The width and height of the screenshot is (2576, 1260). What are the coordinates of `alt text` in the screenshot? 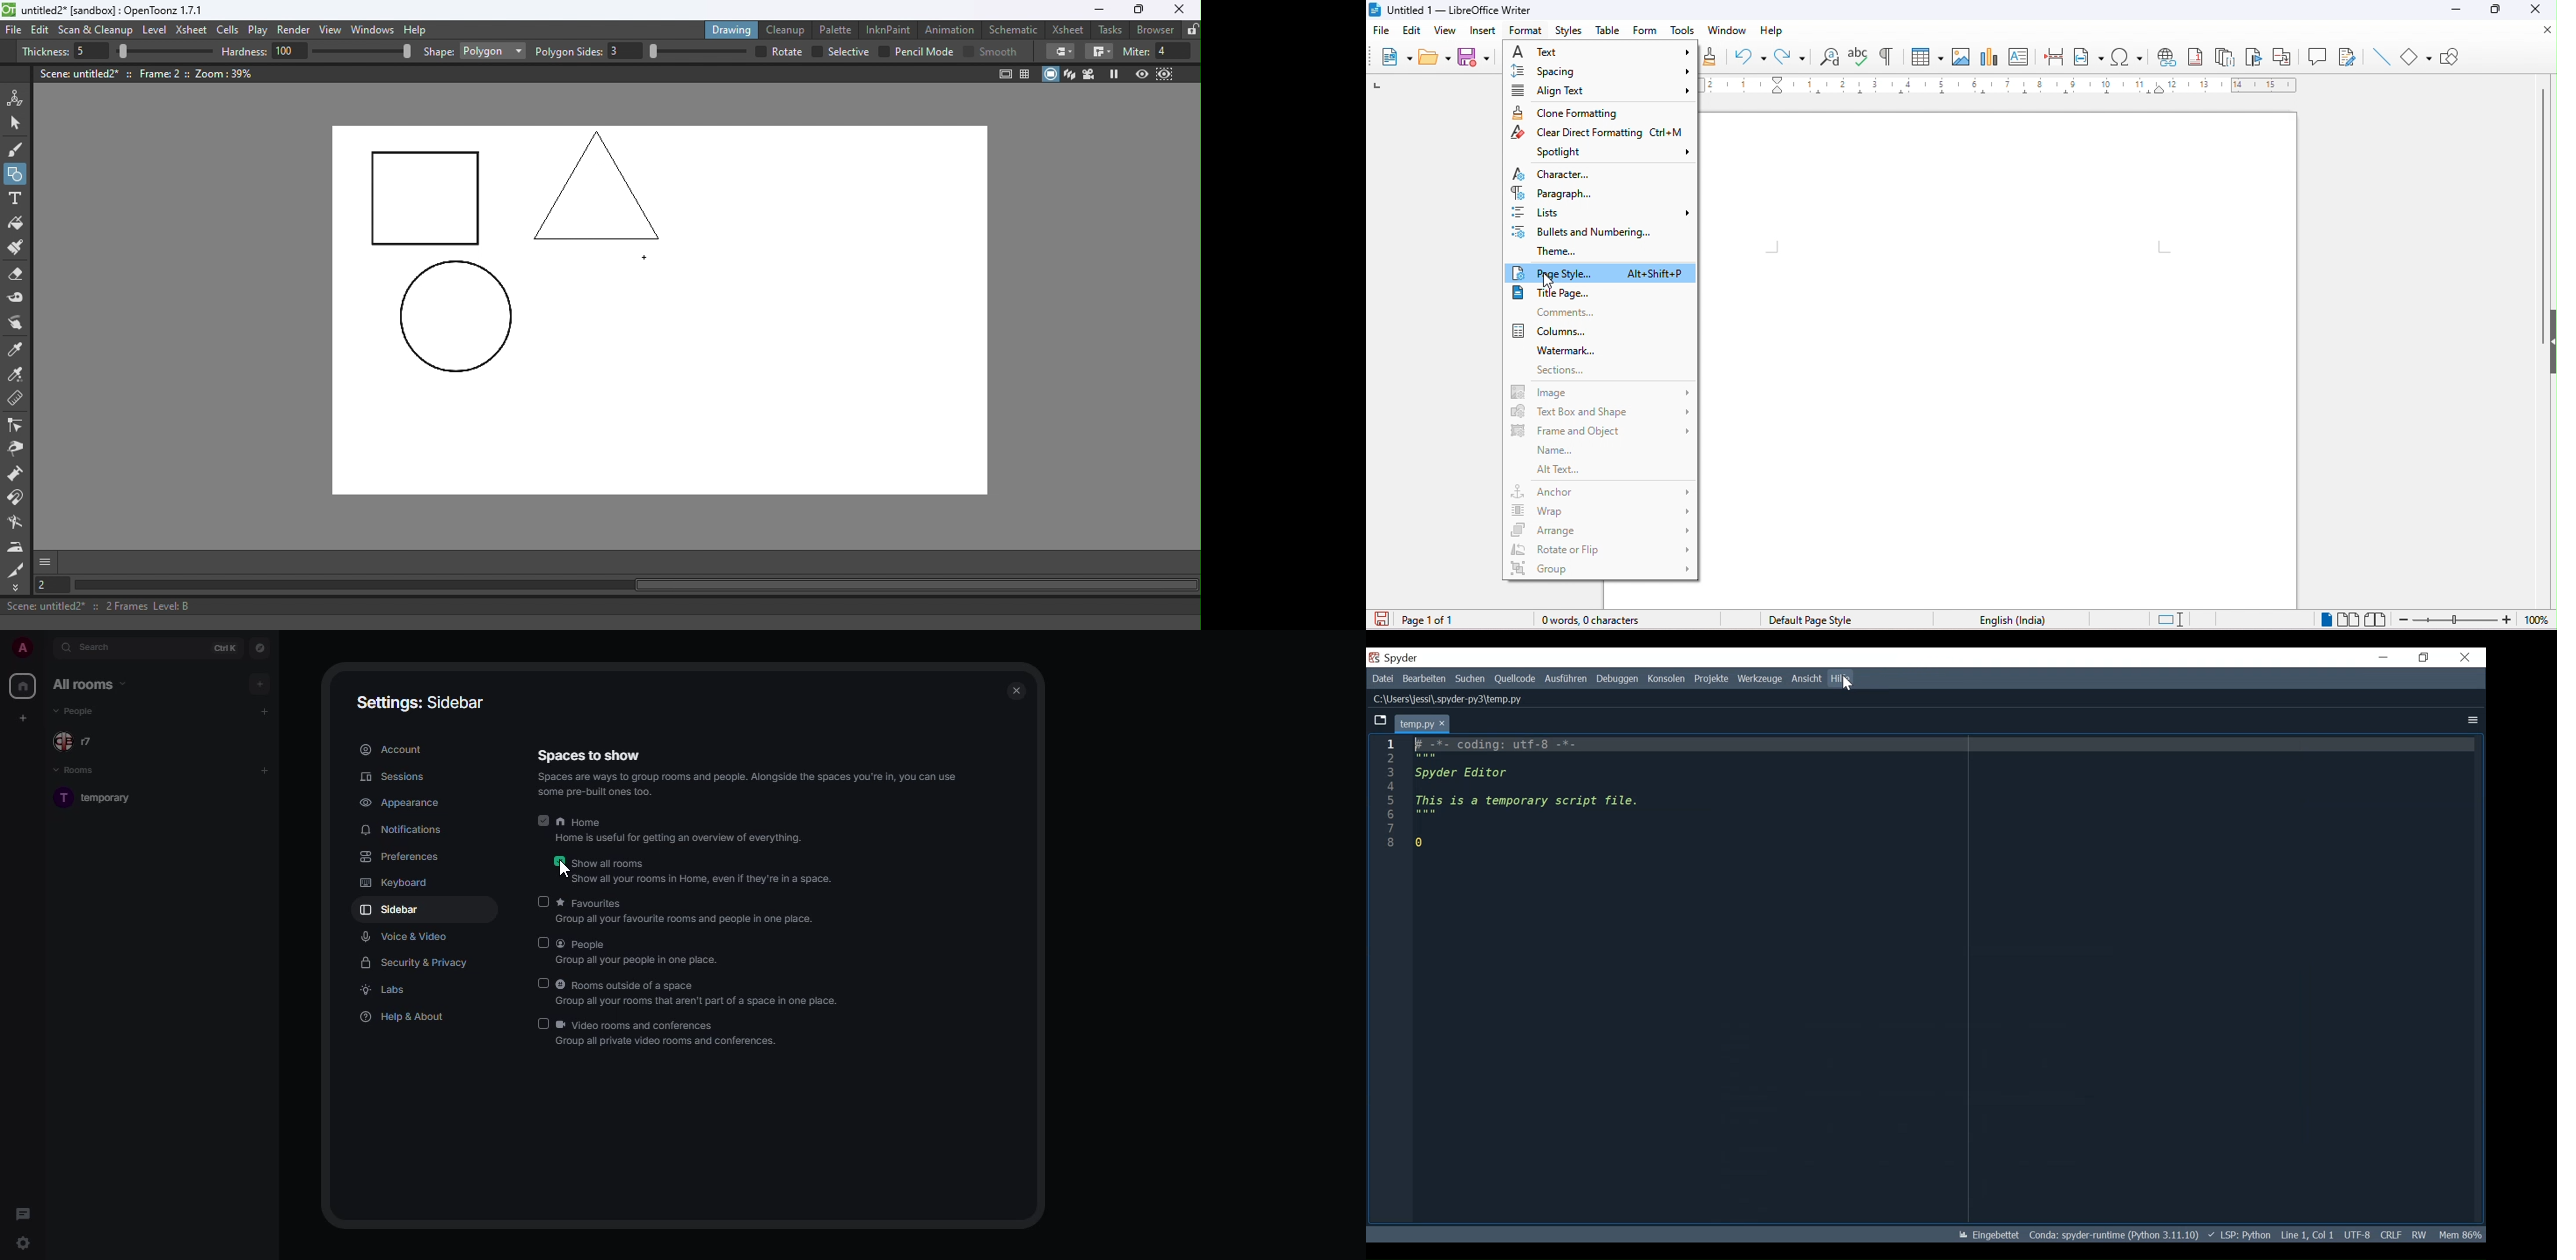 It's located at (1587, 471).